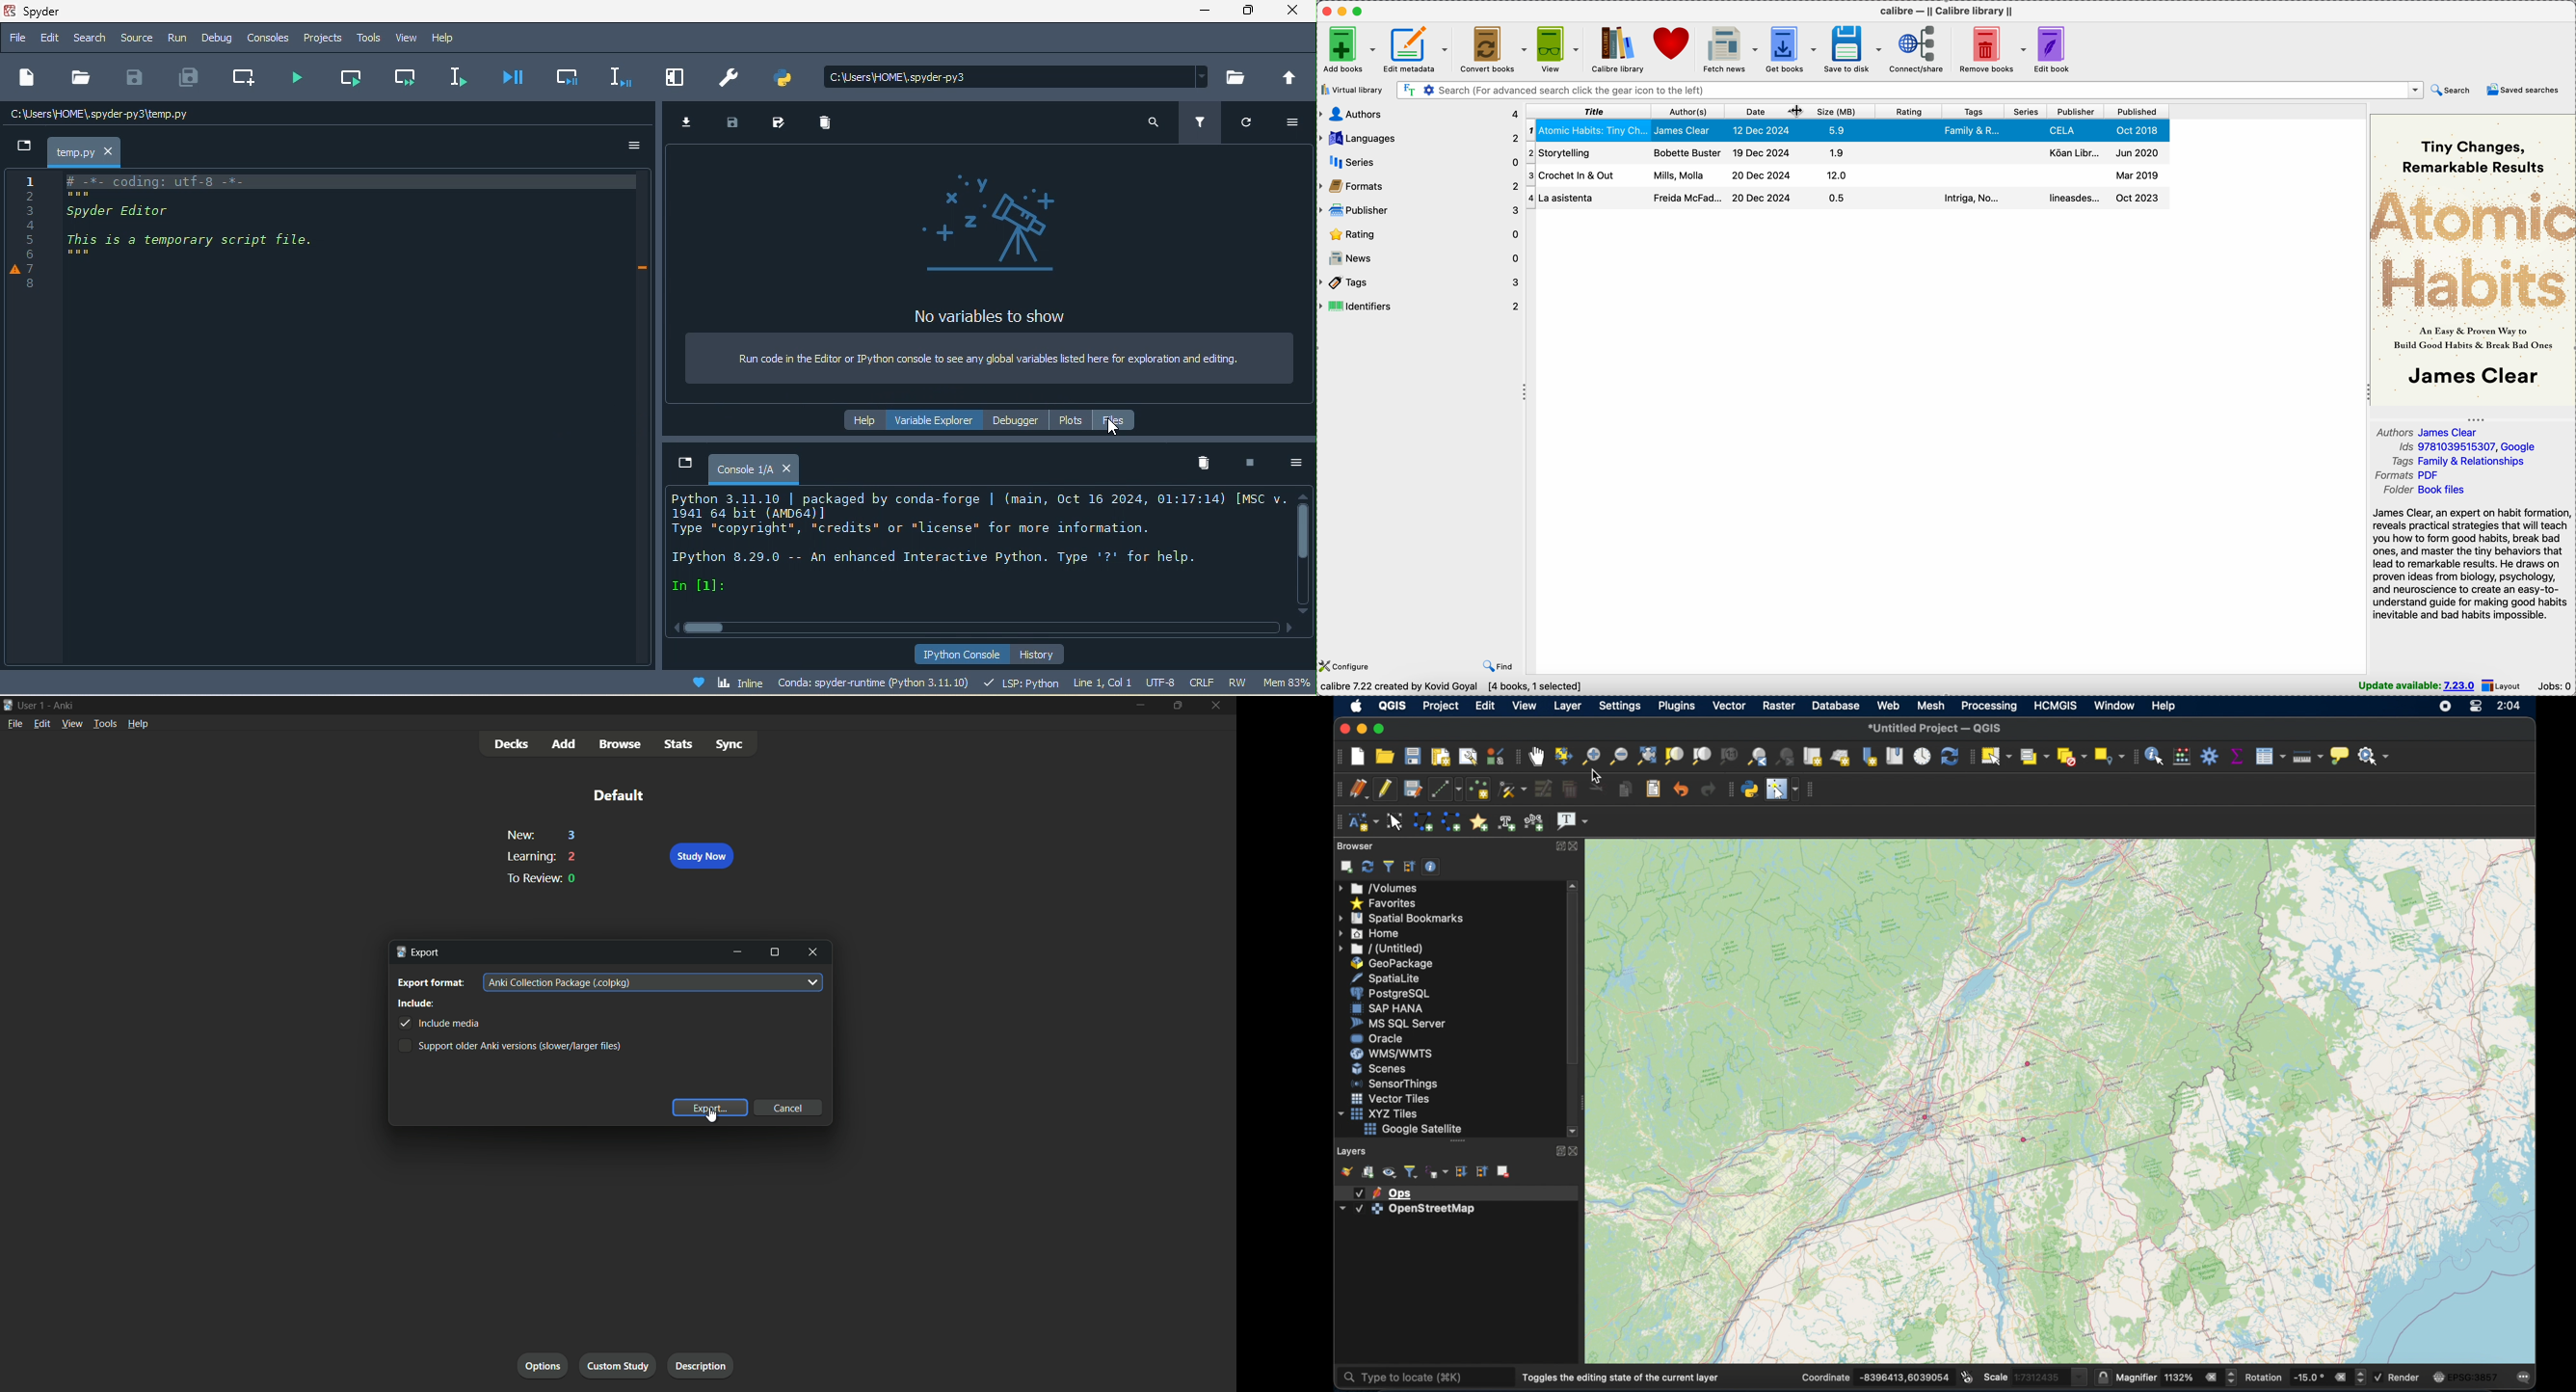  Describe the element at coordinates (712, 1108) in the screenshot. I see `export` at that location.